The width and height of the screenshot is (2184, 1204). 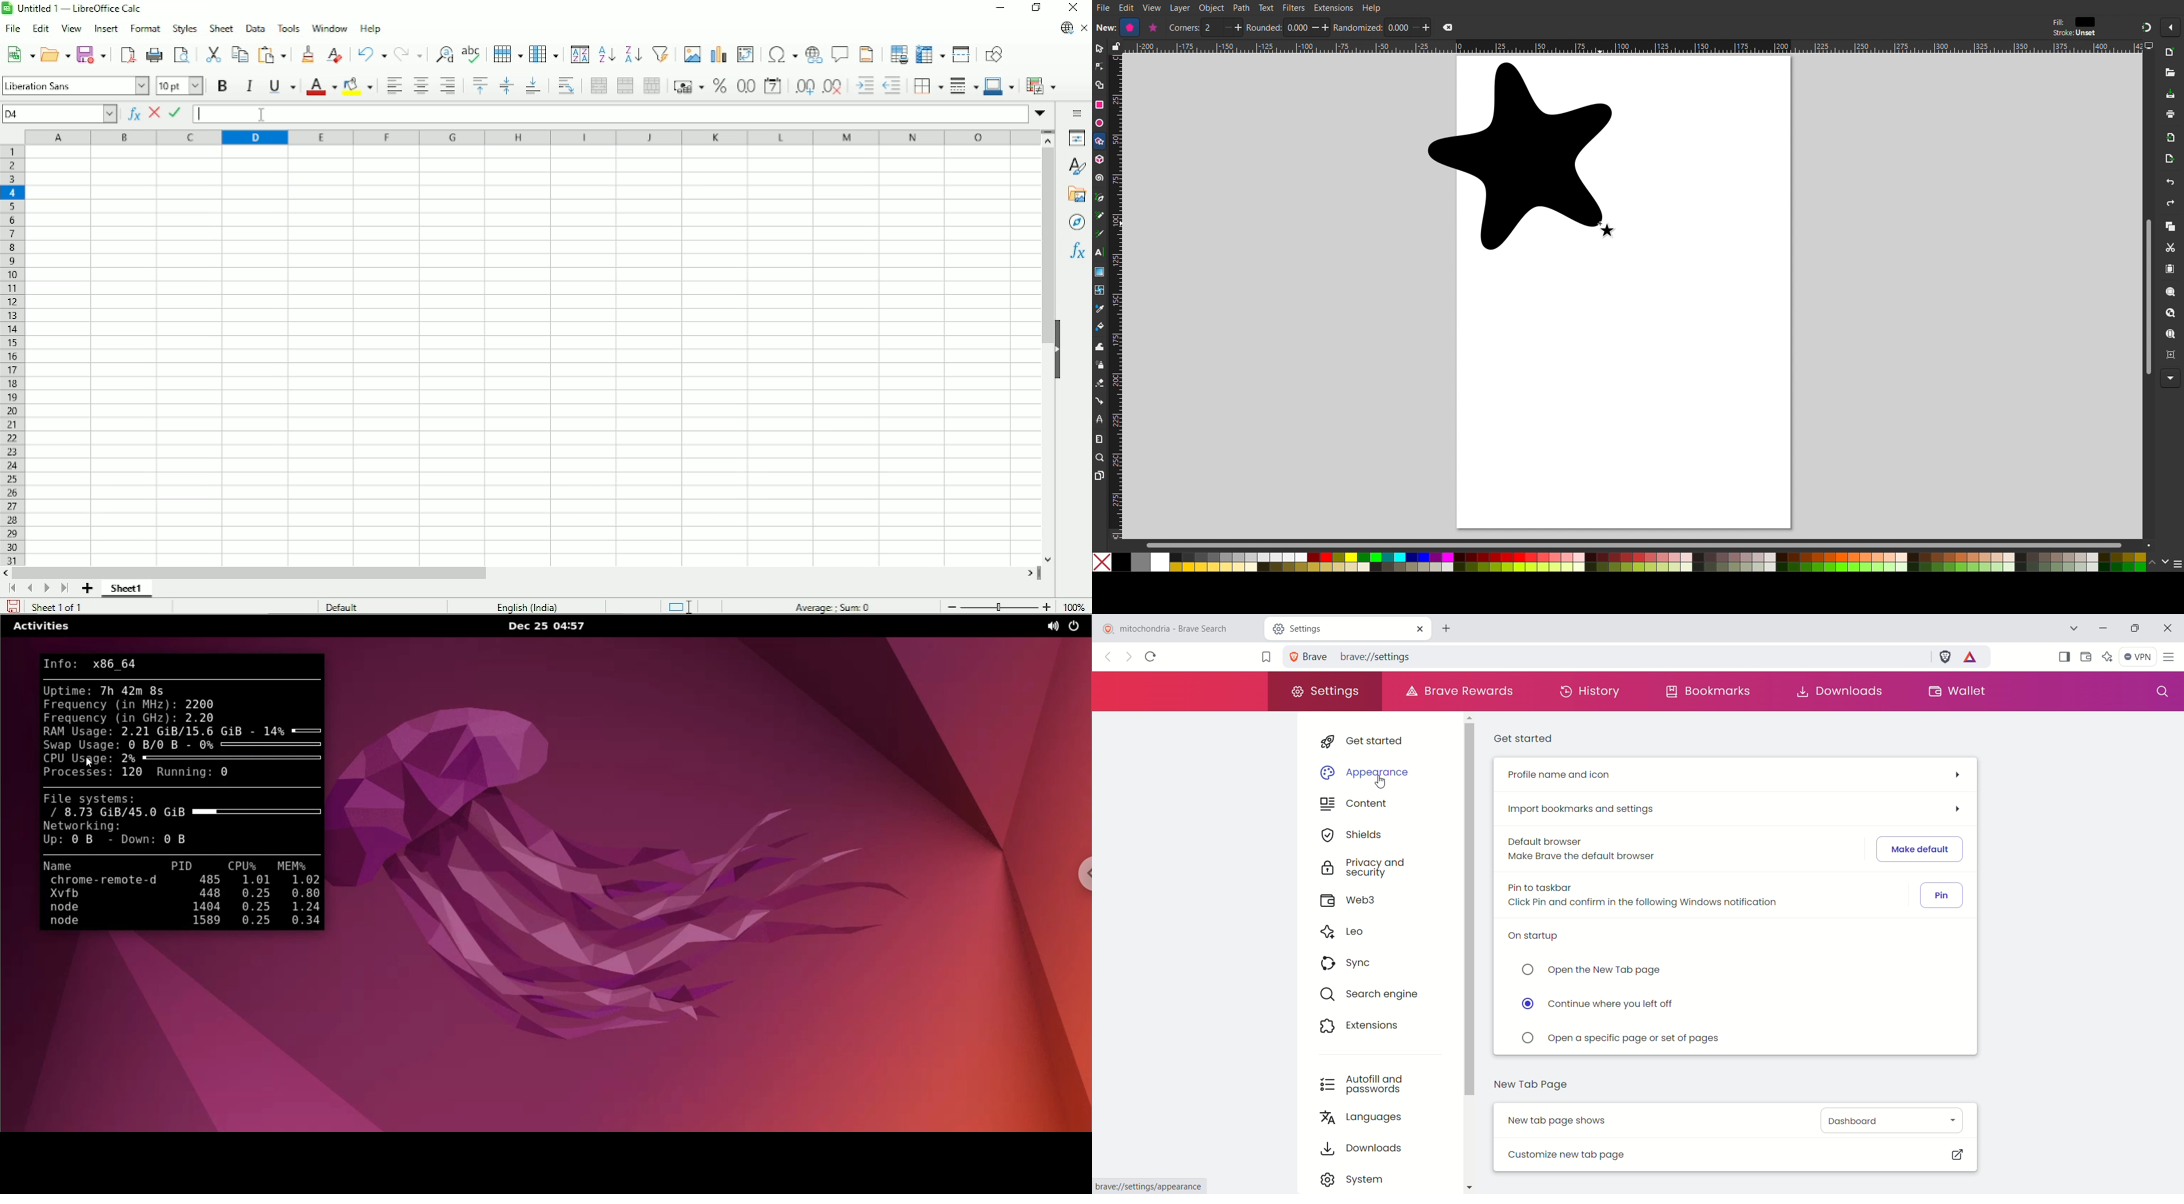 I want to click on Undo, so click(x=2170, y=184).